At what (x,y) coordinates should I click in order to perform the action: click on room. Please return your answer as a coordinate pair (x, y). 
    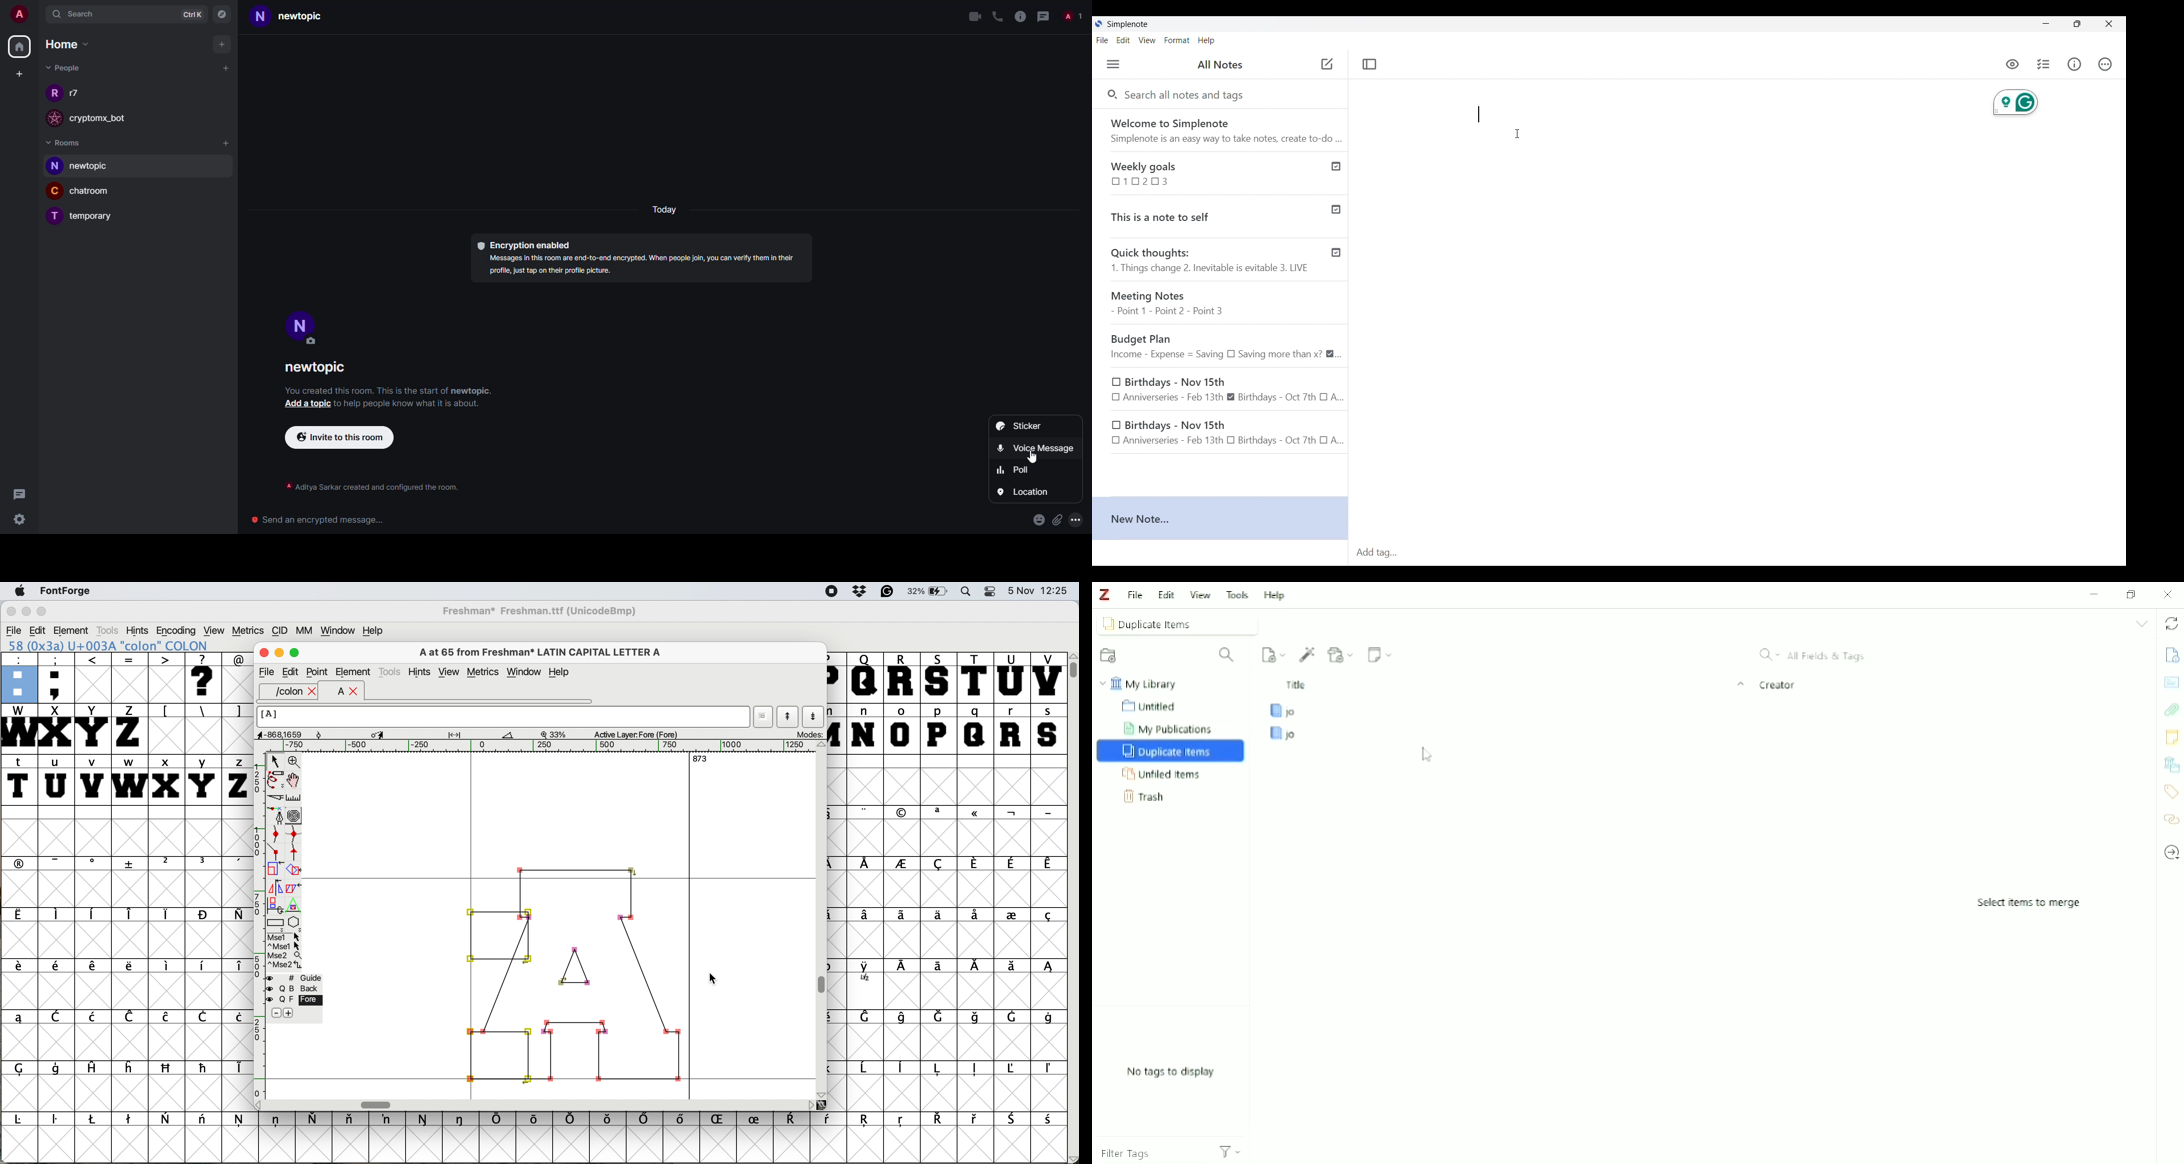
    Looking at the image, I should click on (93, 217).